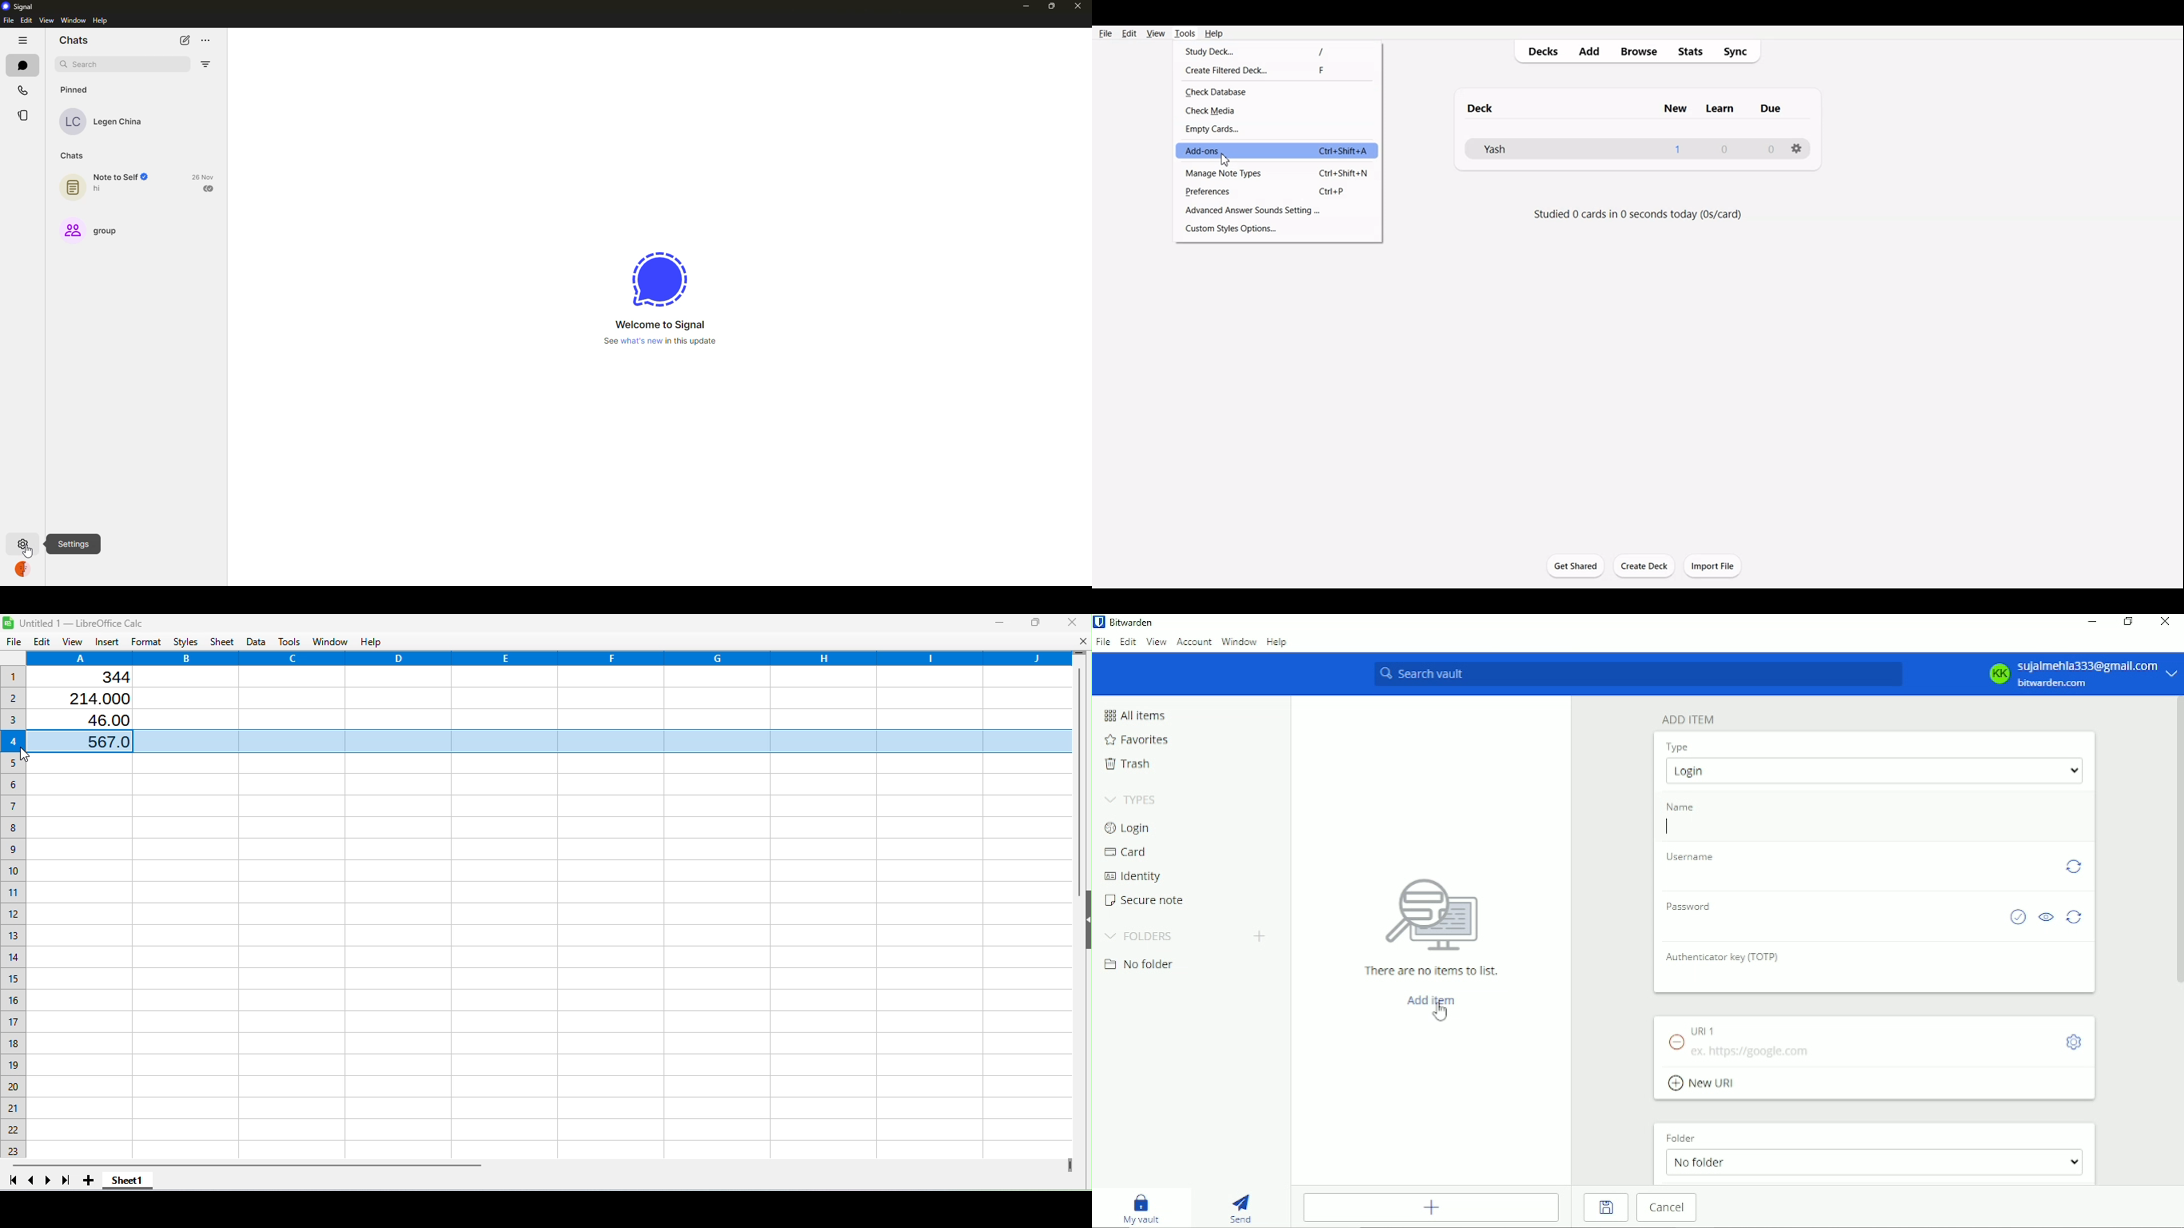 The image size is (2184, 1232). Describe the element at coordinates (1723, 958) in the screenshot. I see `Authenticator key (TOTP)` at that location.